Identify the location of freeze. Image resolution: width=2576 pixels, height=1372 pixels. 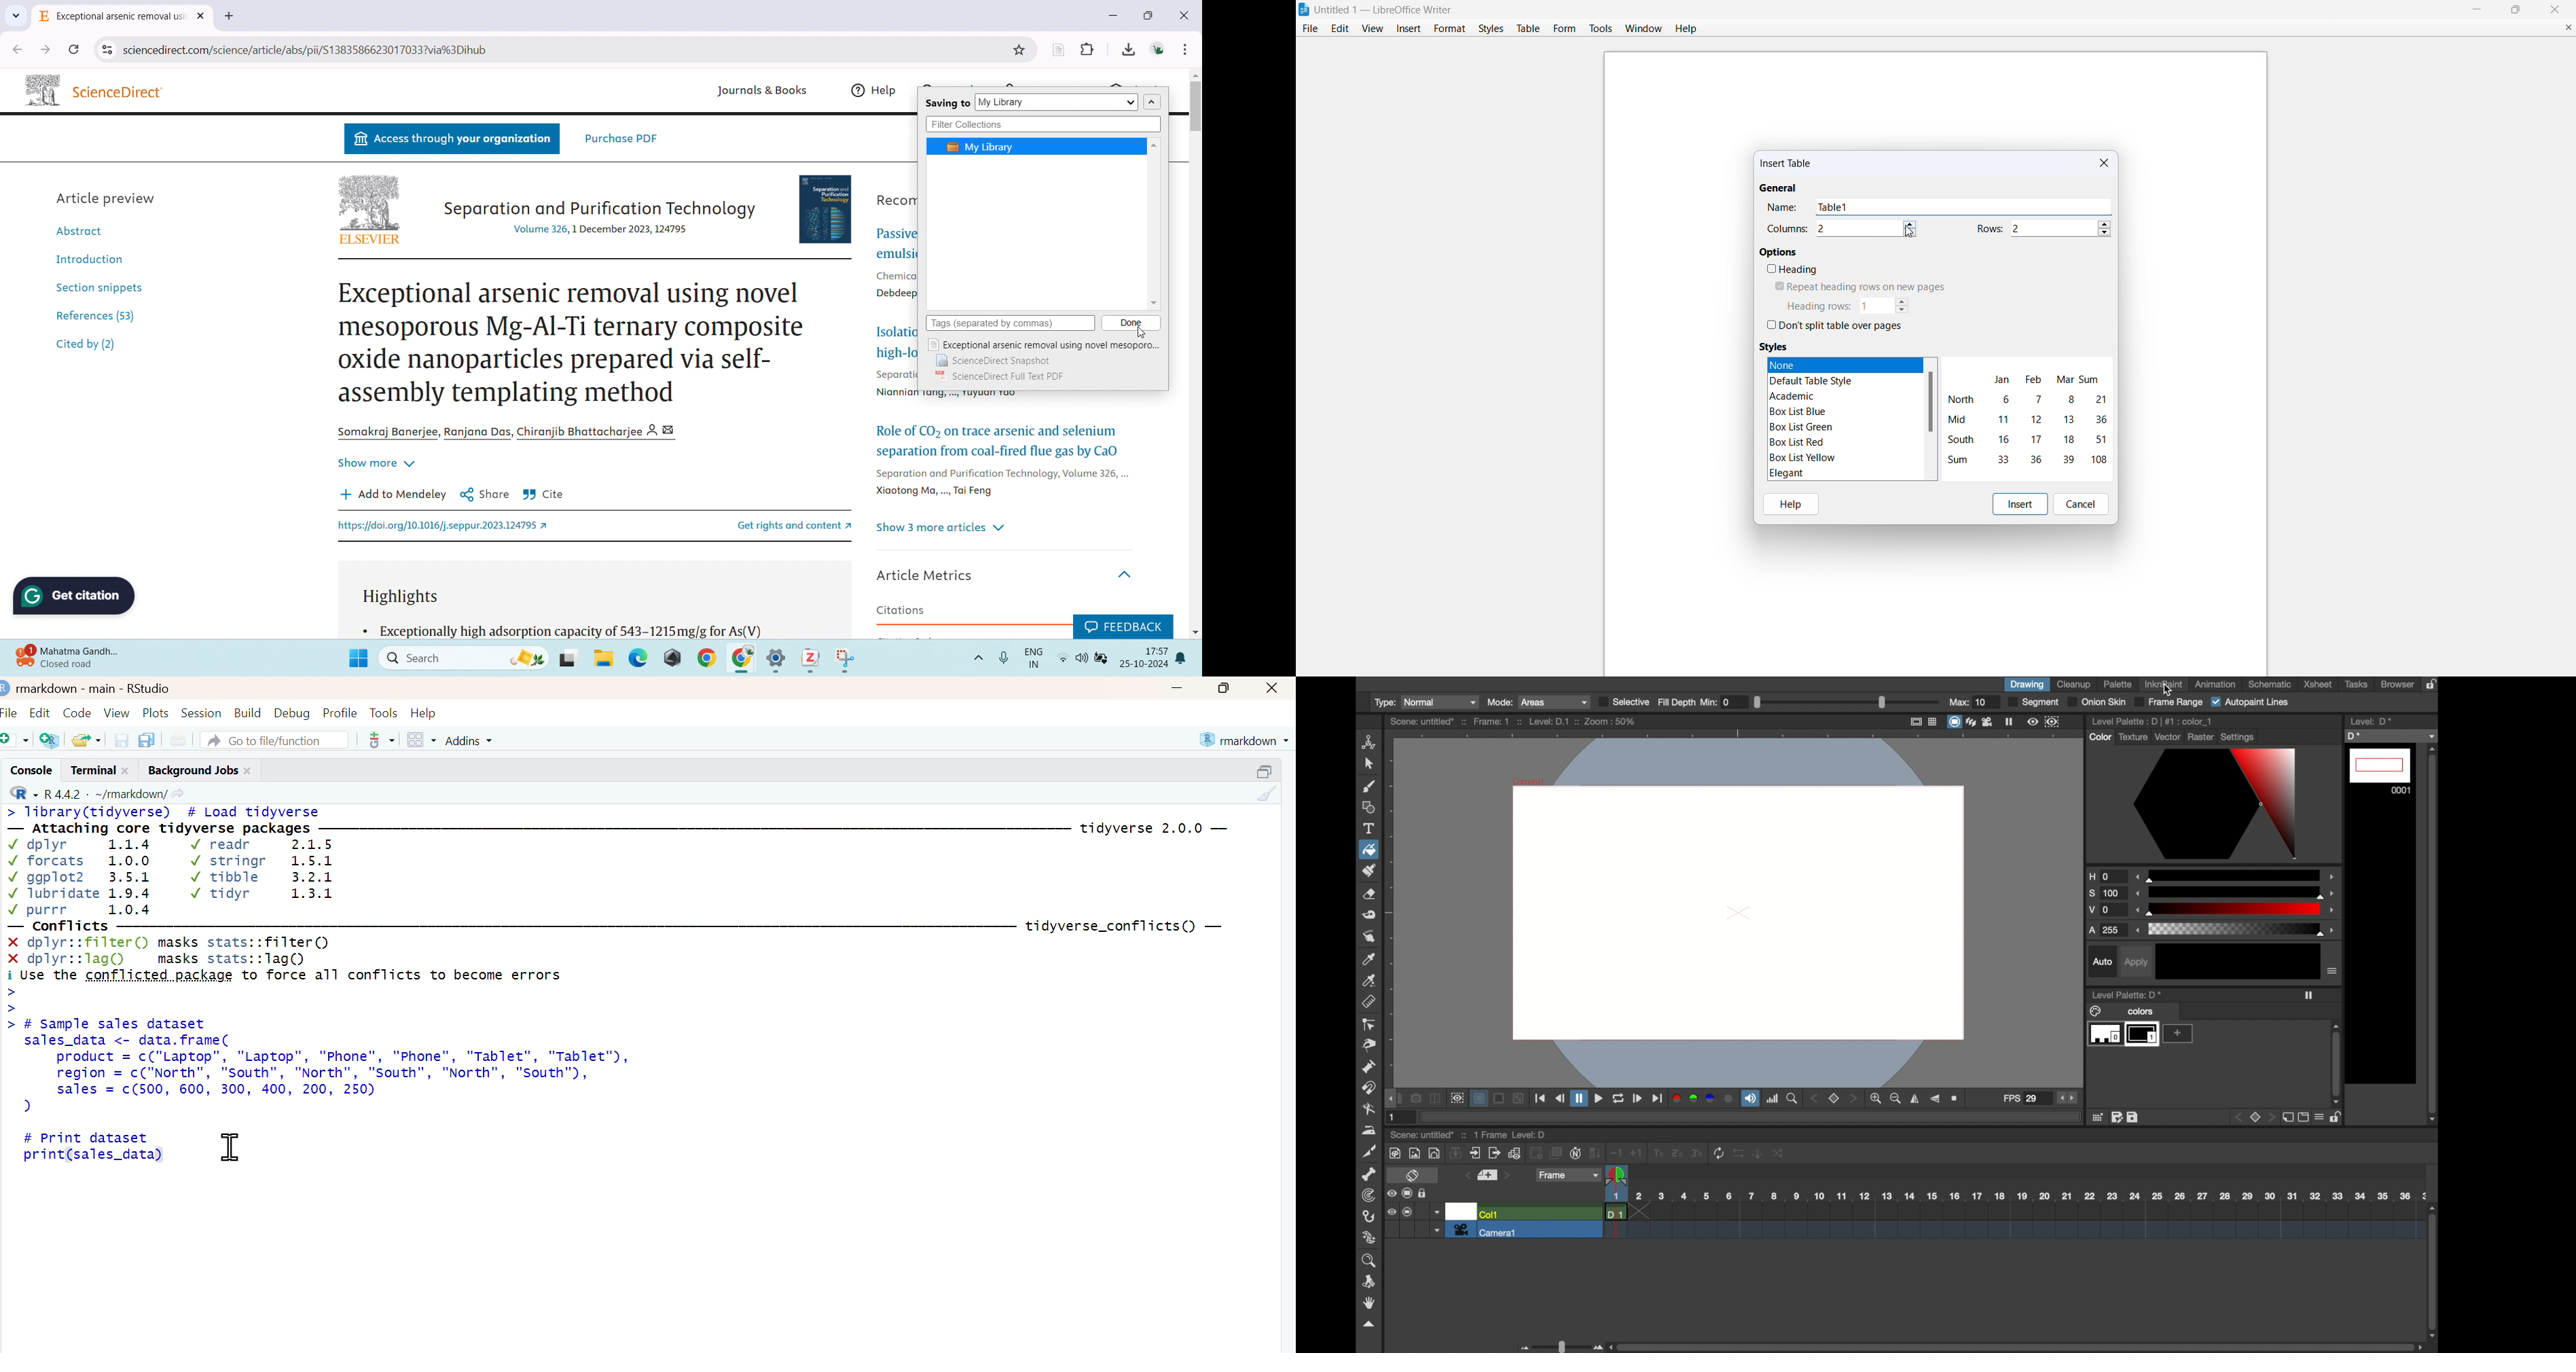
(2010, 722).